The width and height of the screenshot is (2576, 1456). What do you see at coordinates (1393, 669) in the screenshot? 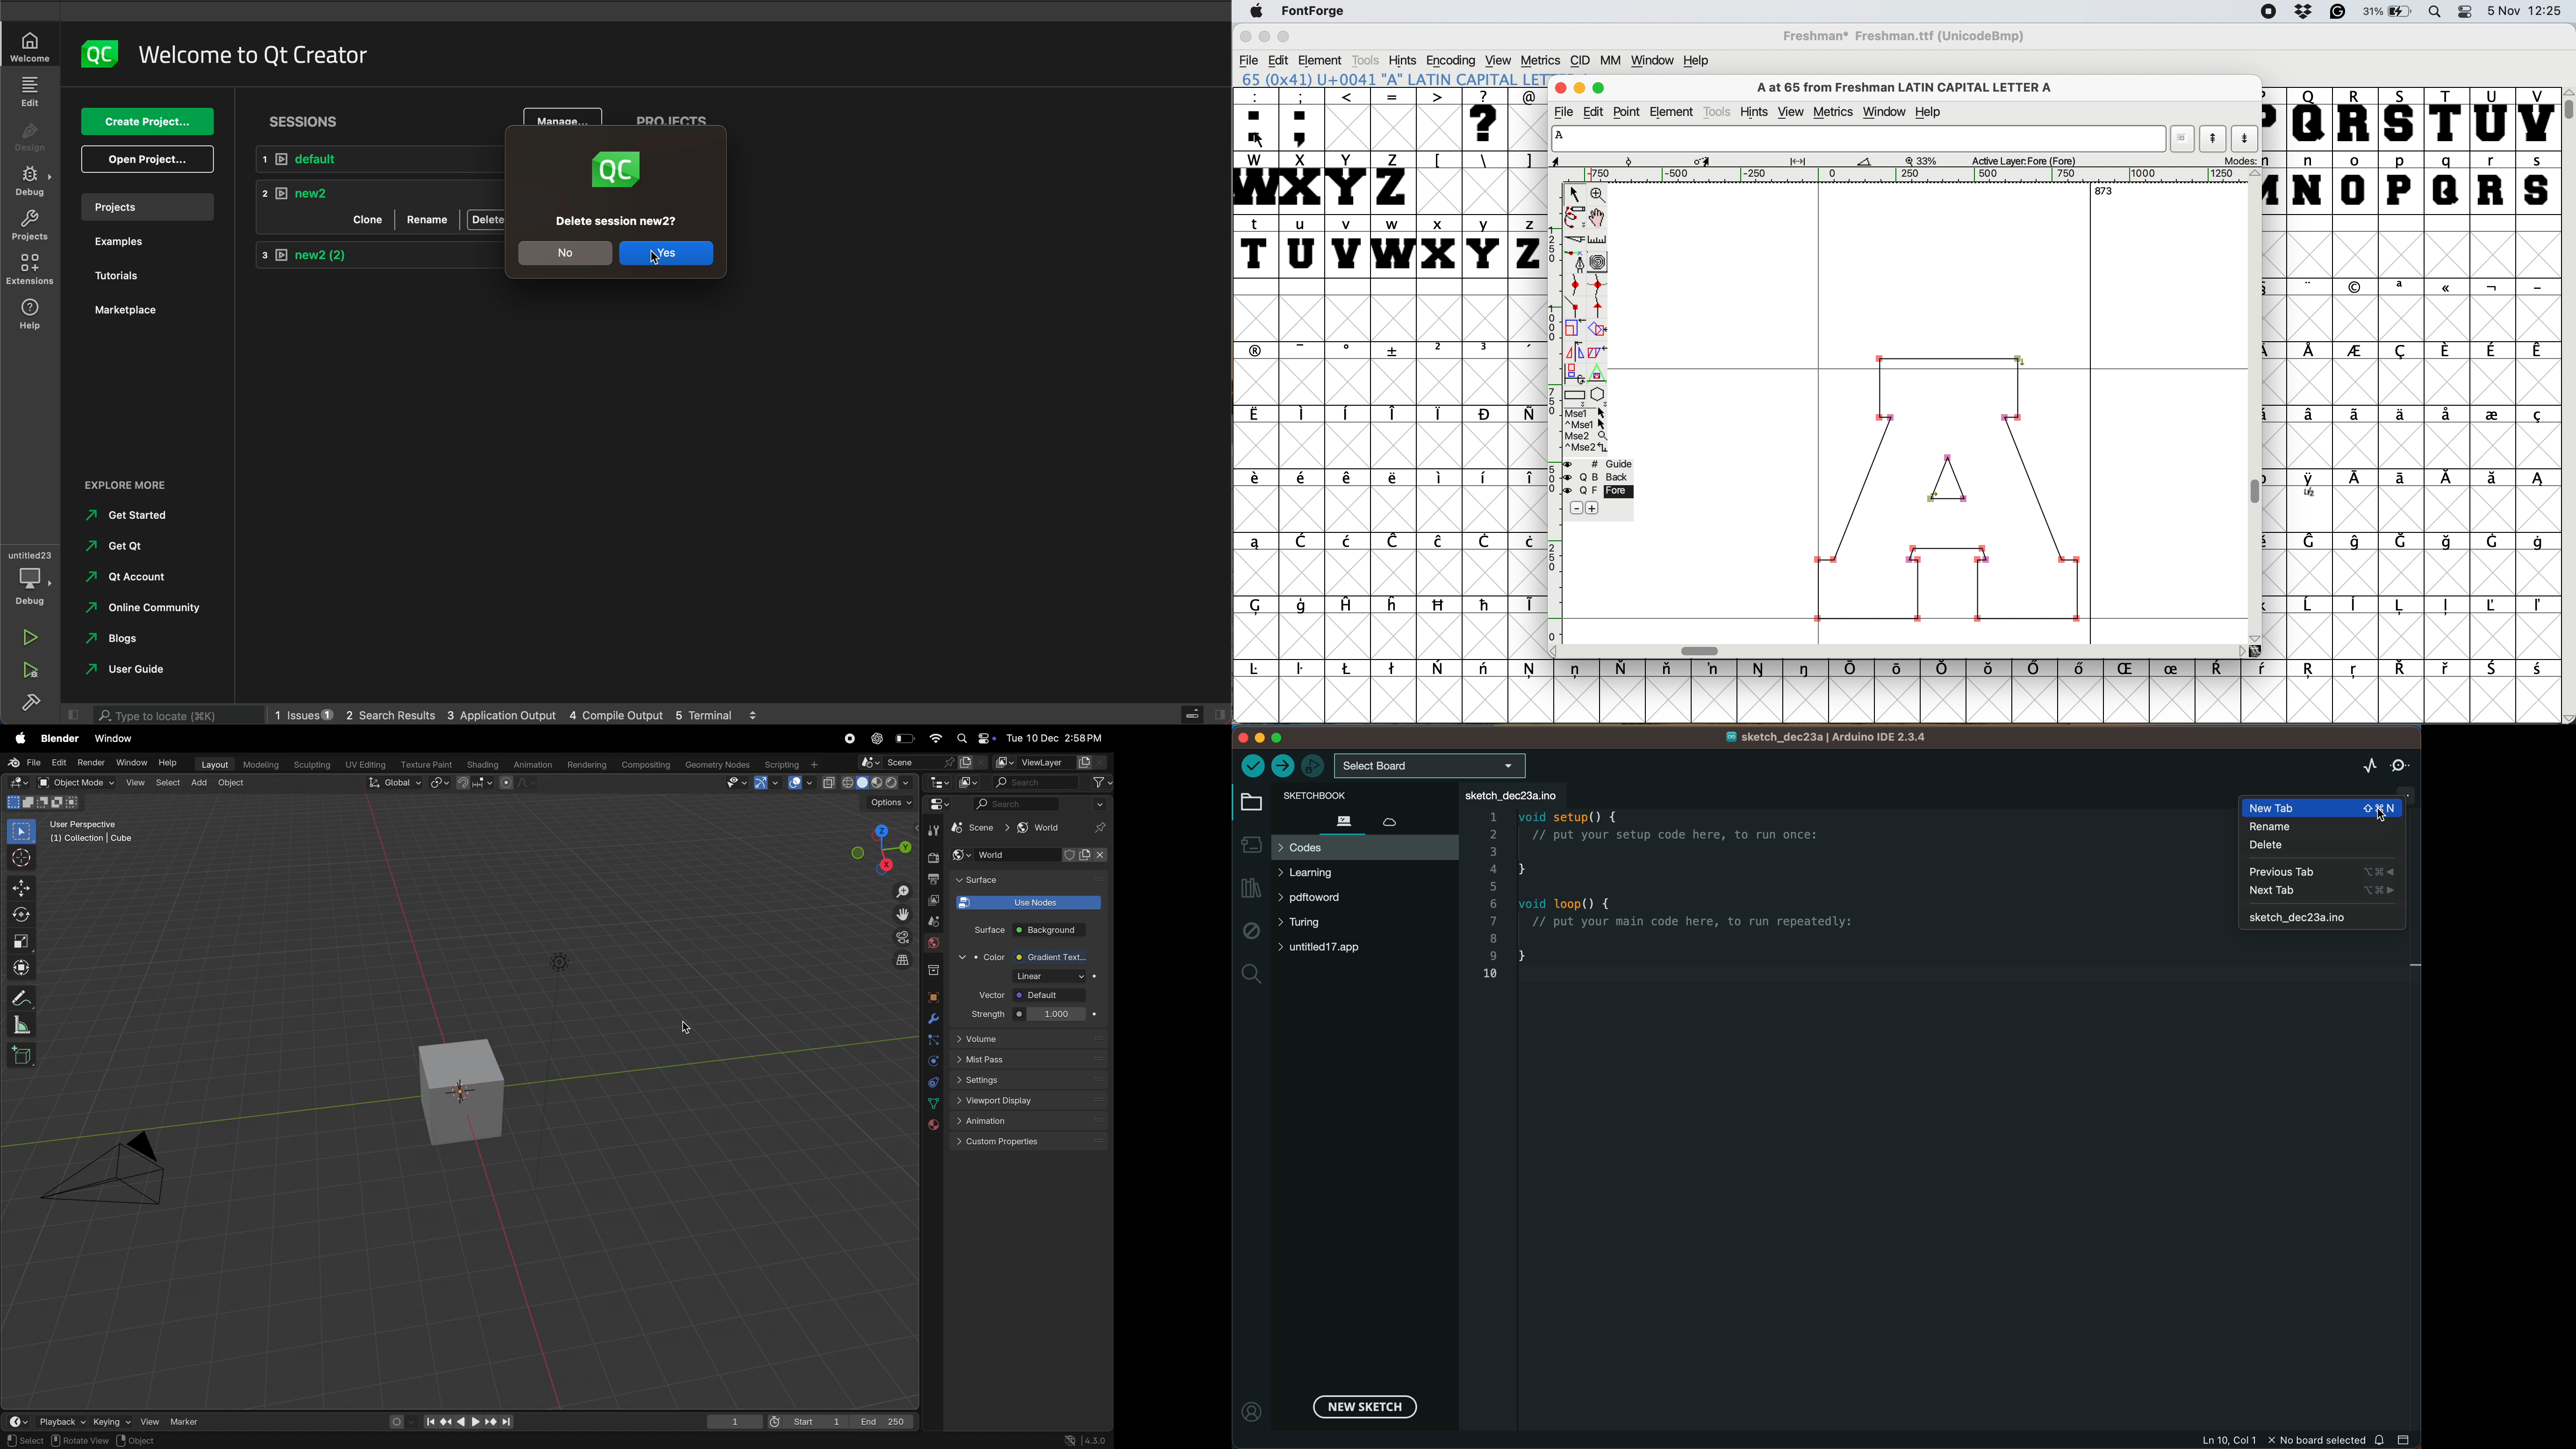
I see `symbol` at bounding box center [1393, 669].